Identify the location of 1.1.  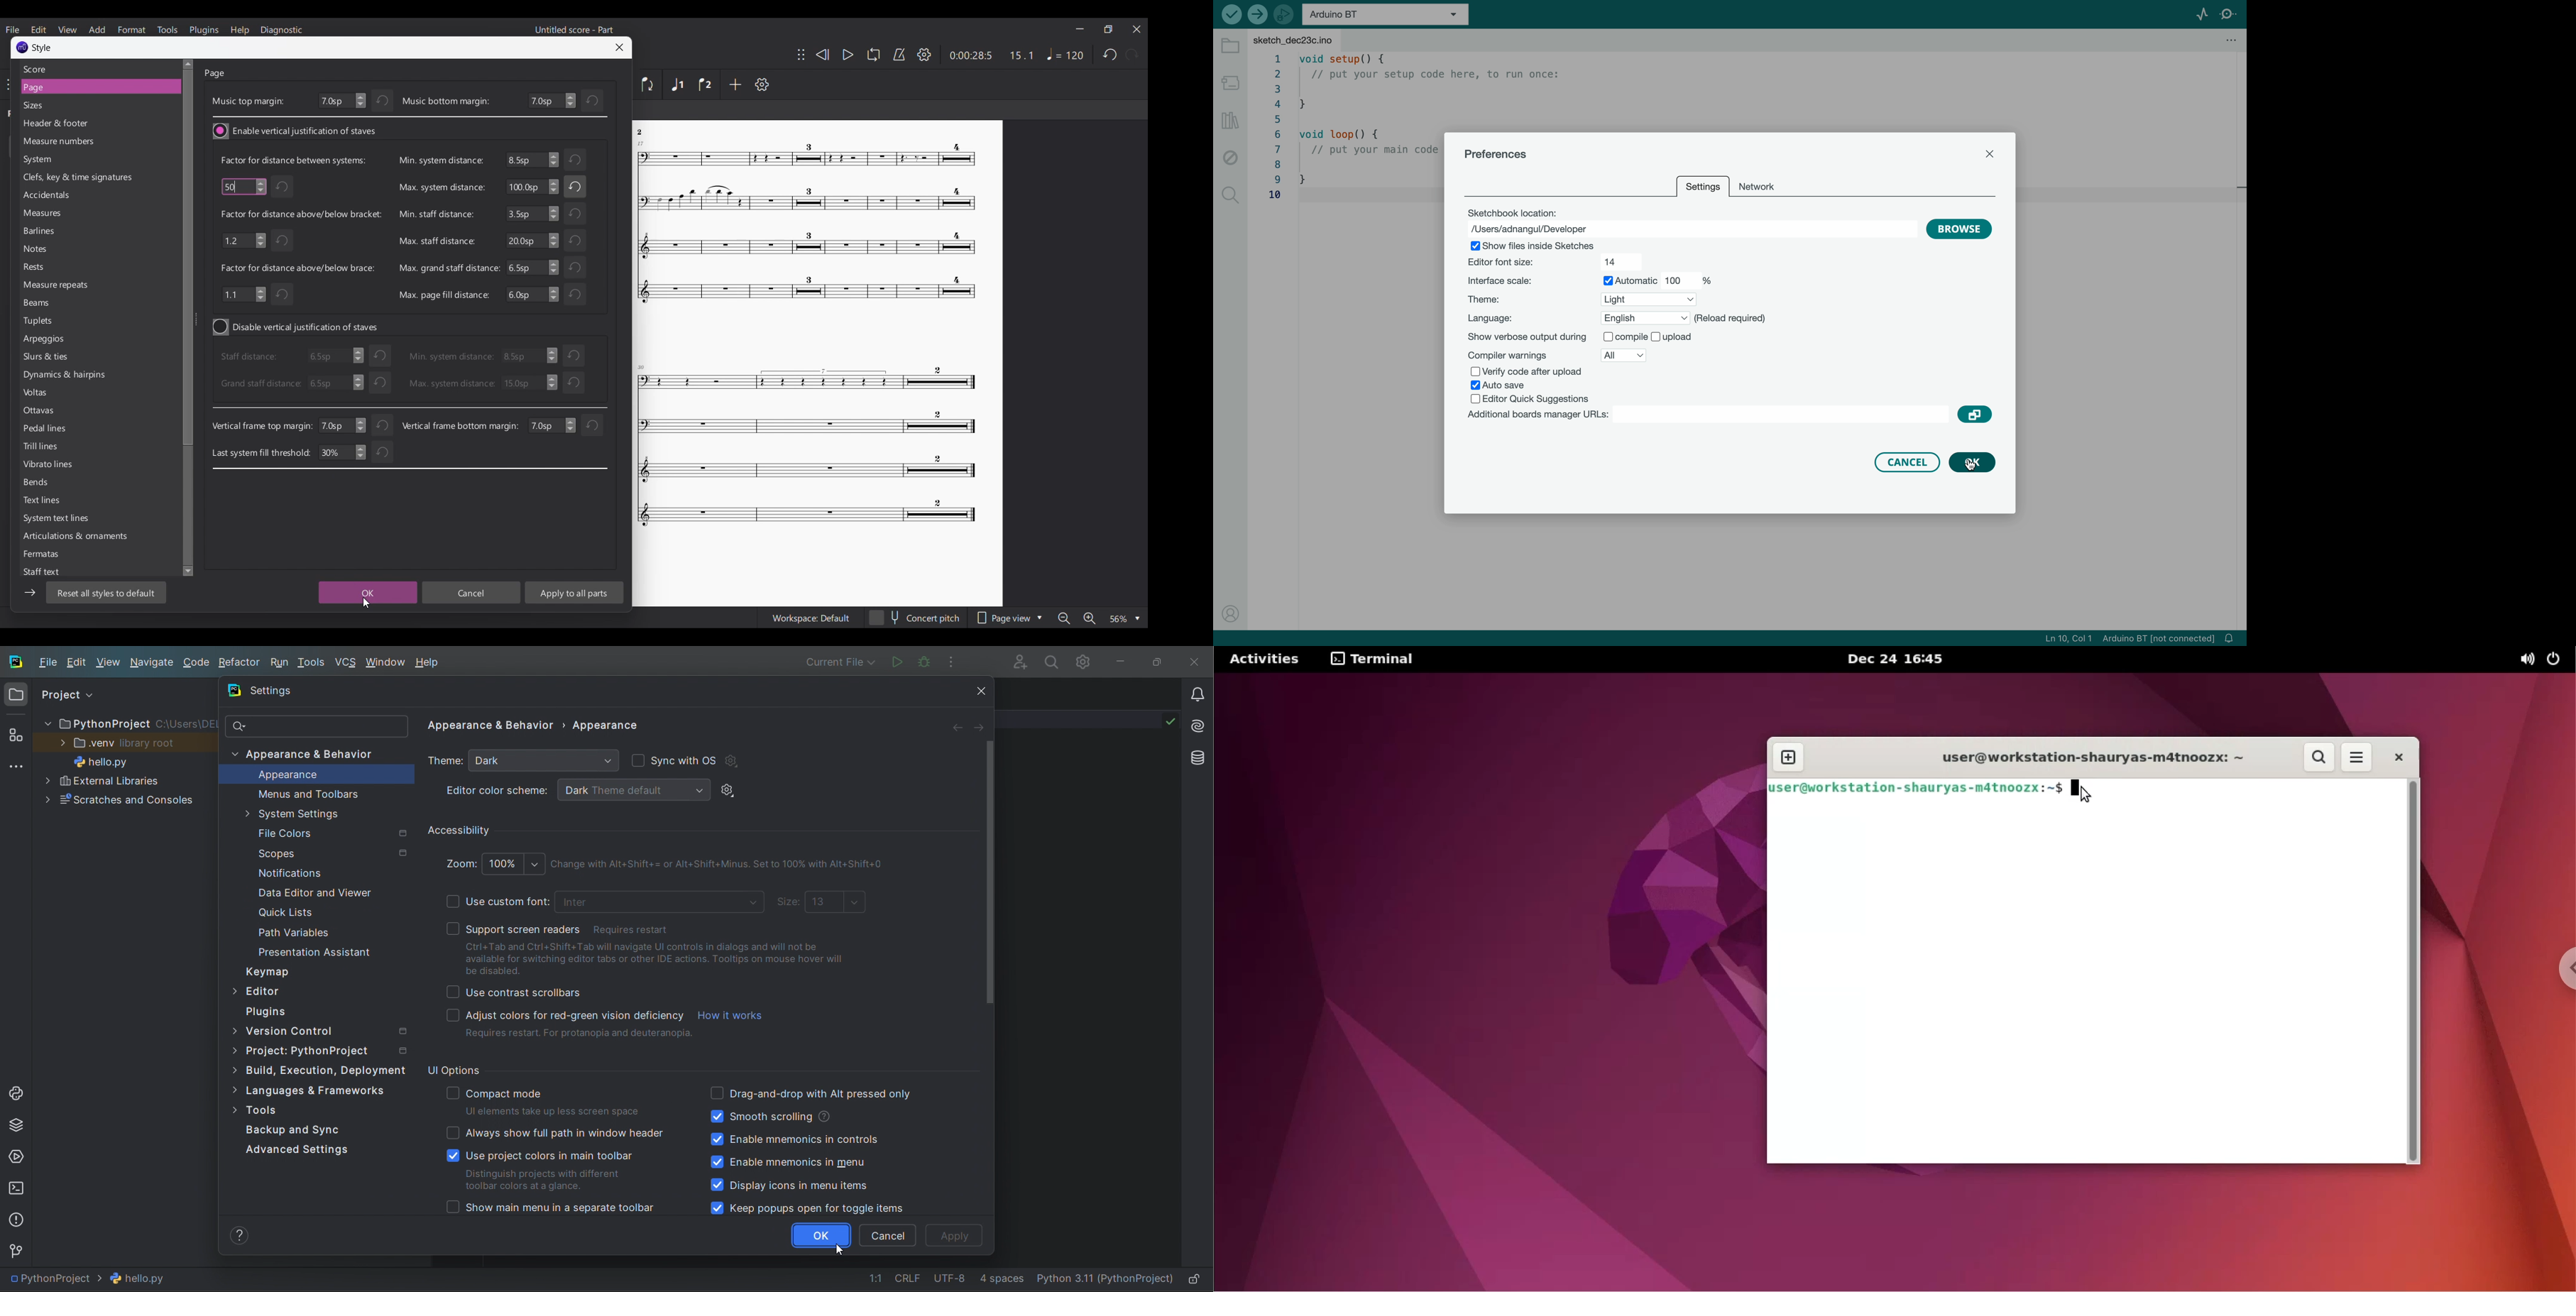
(244, 294).